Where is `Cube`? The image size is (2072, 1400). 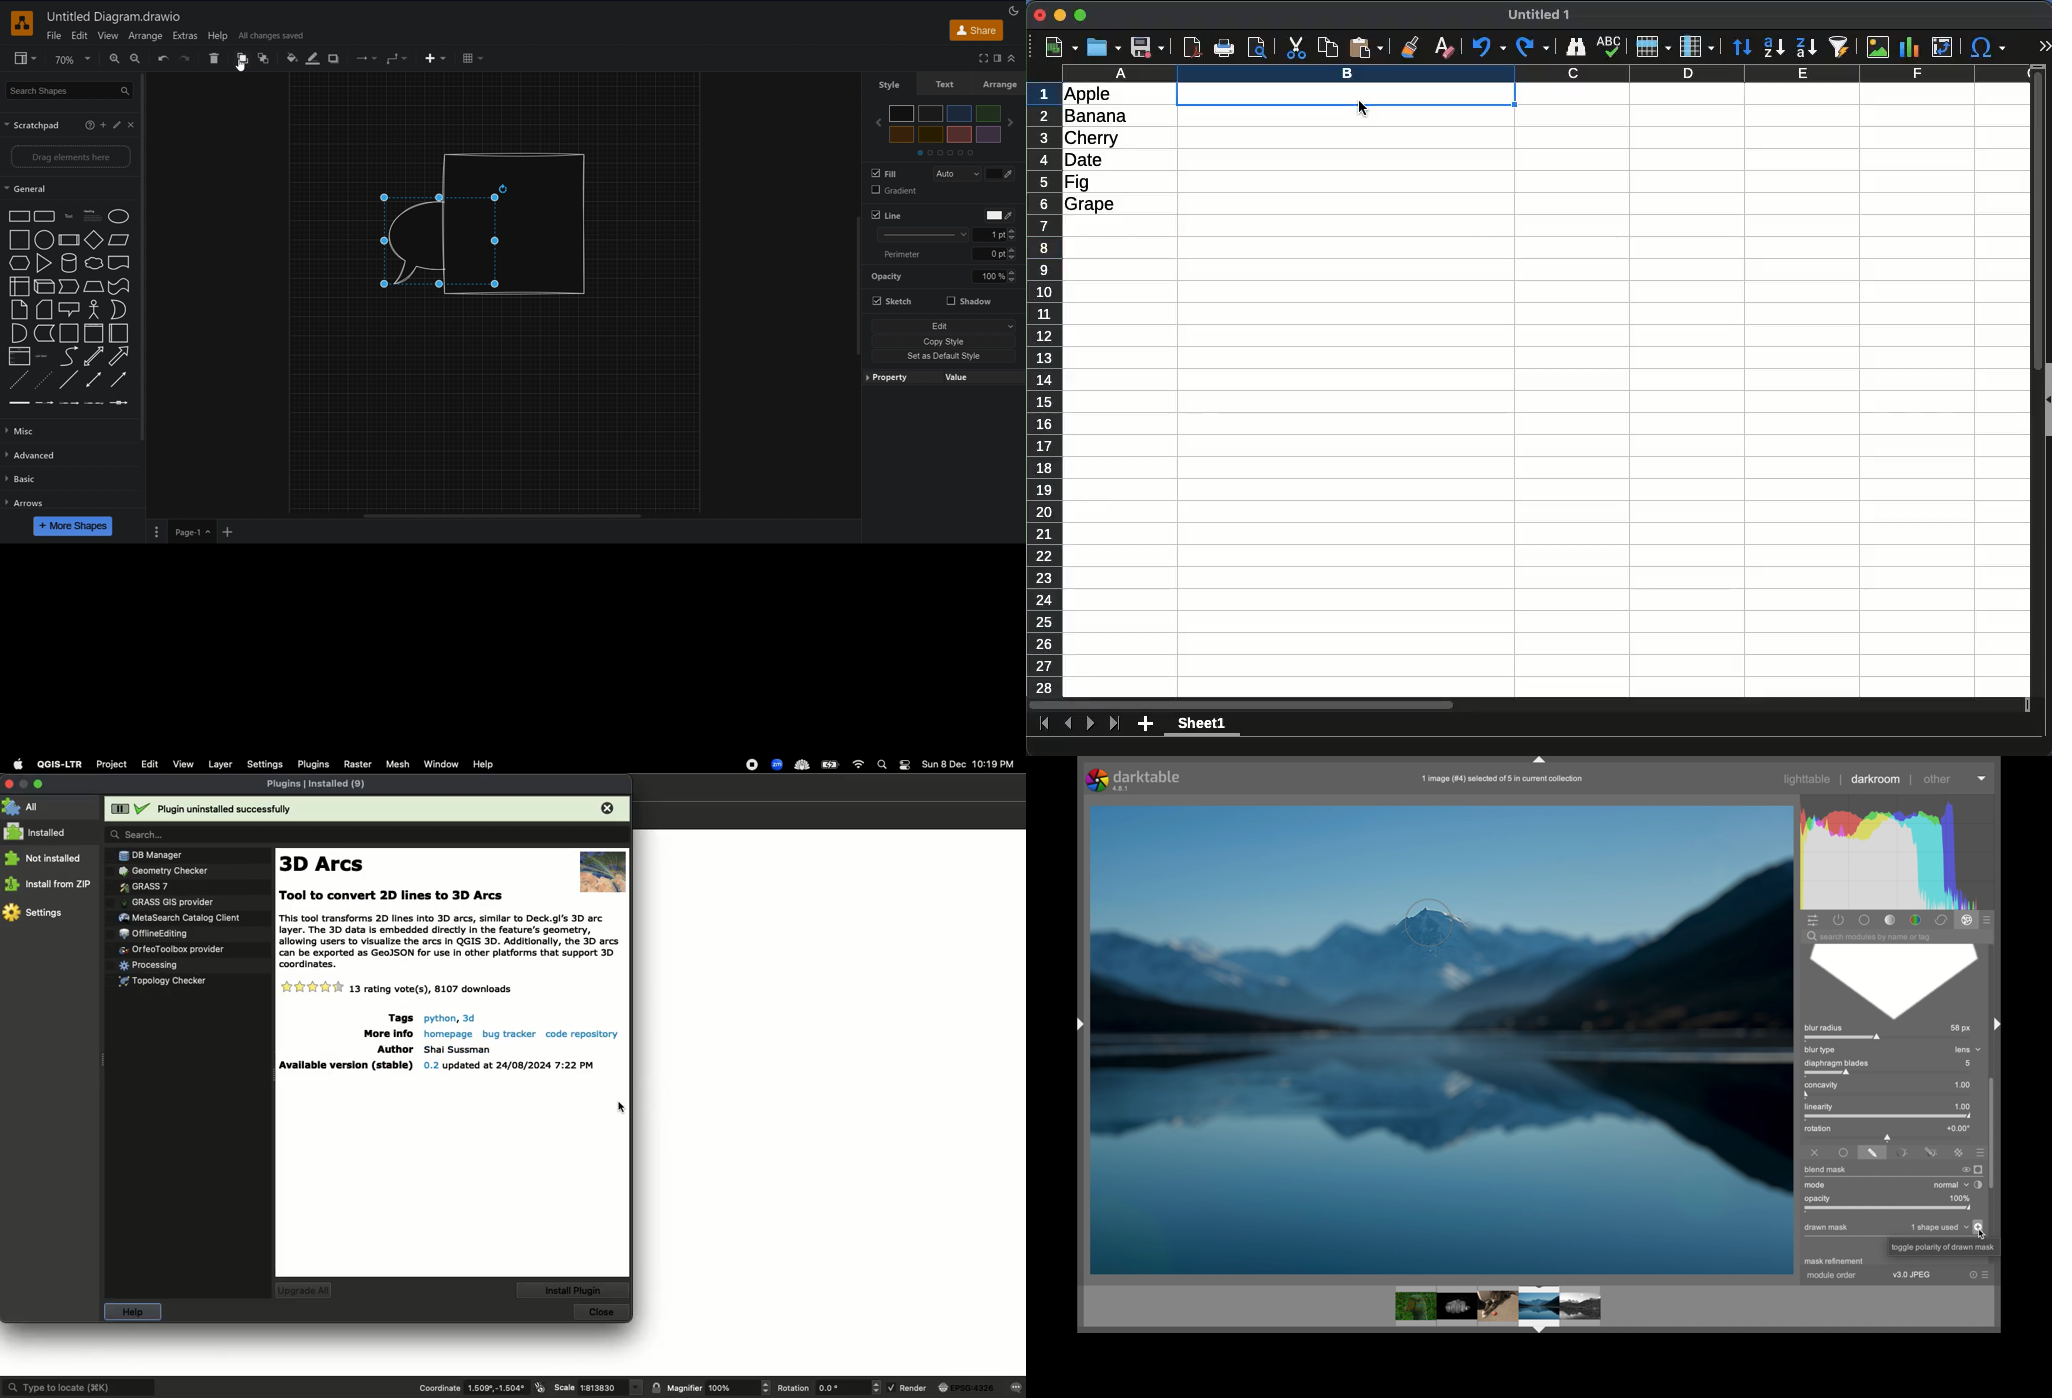 Cube is located at coordinates (43, 287).